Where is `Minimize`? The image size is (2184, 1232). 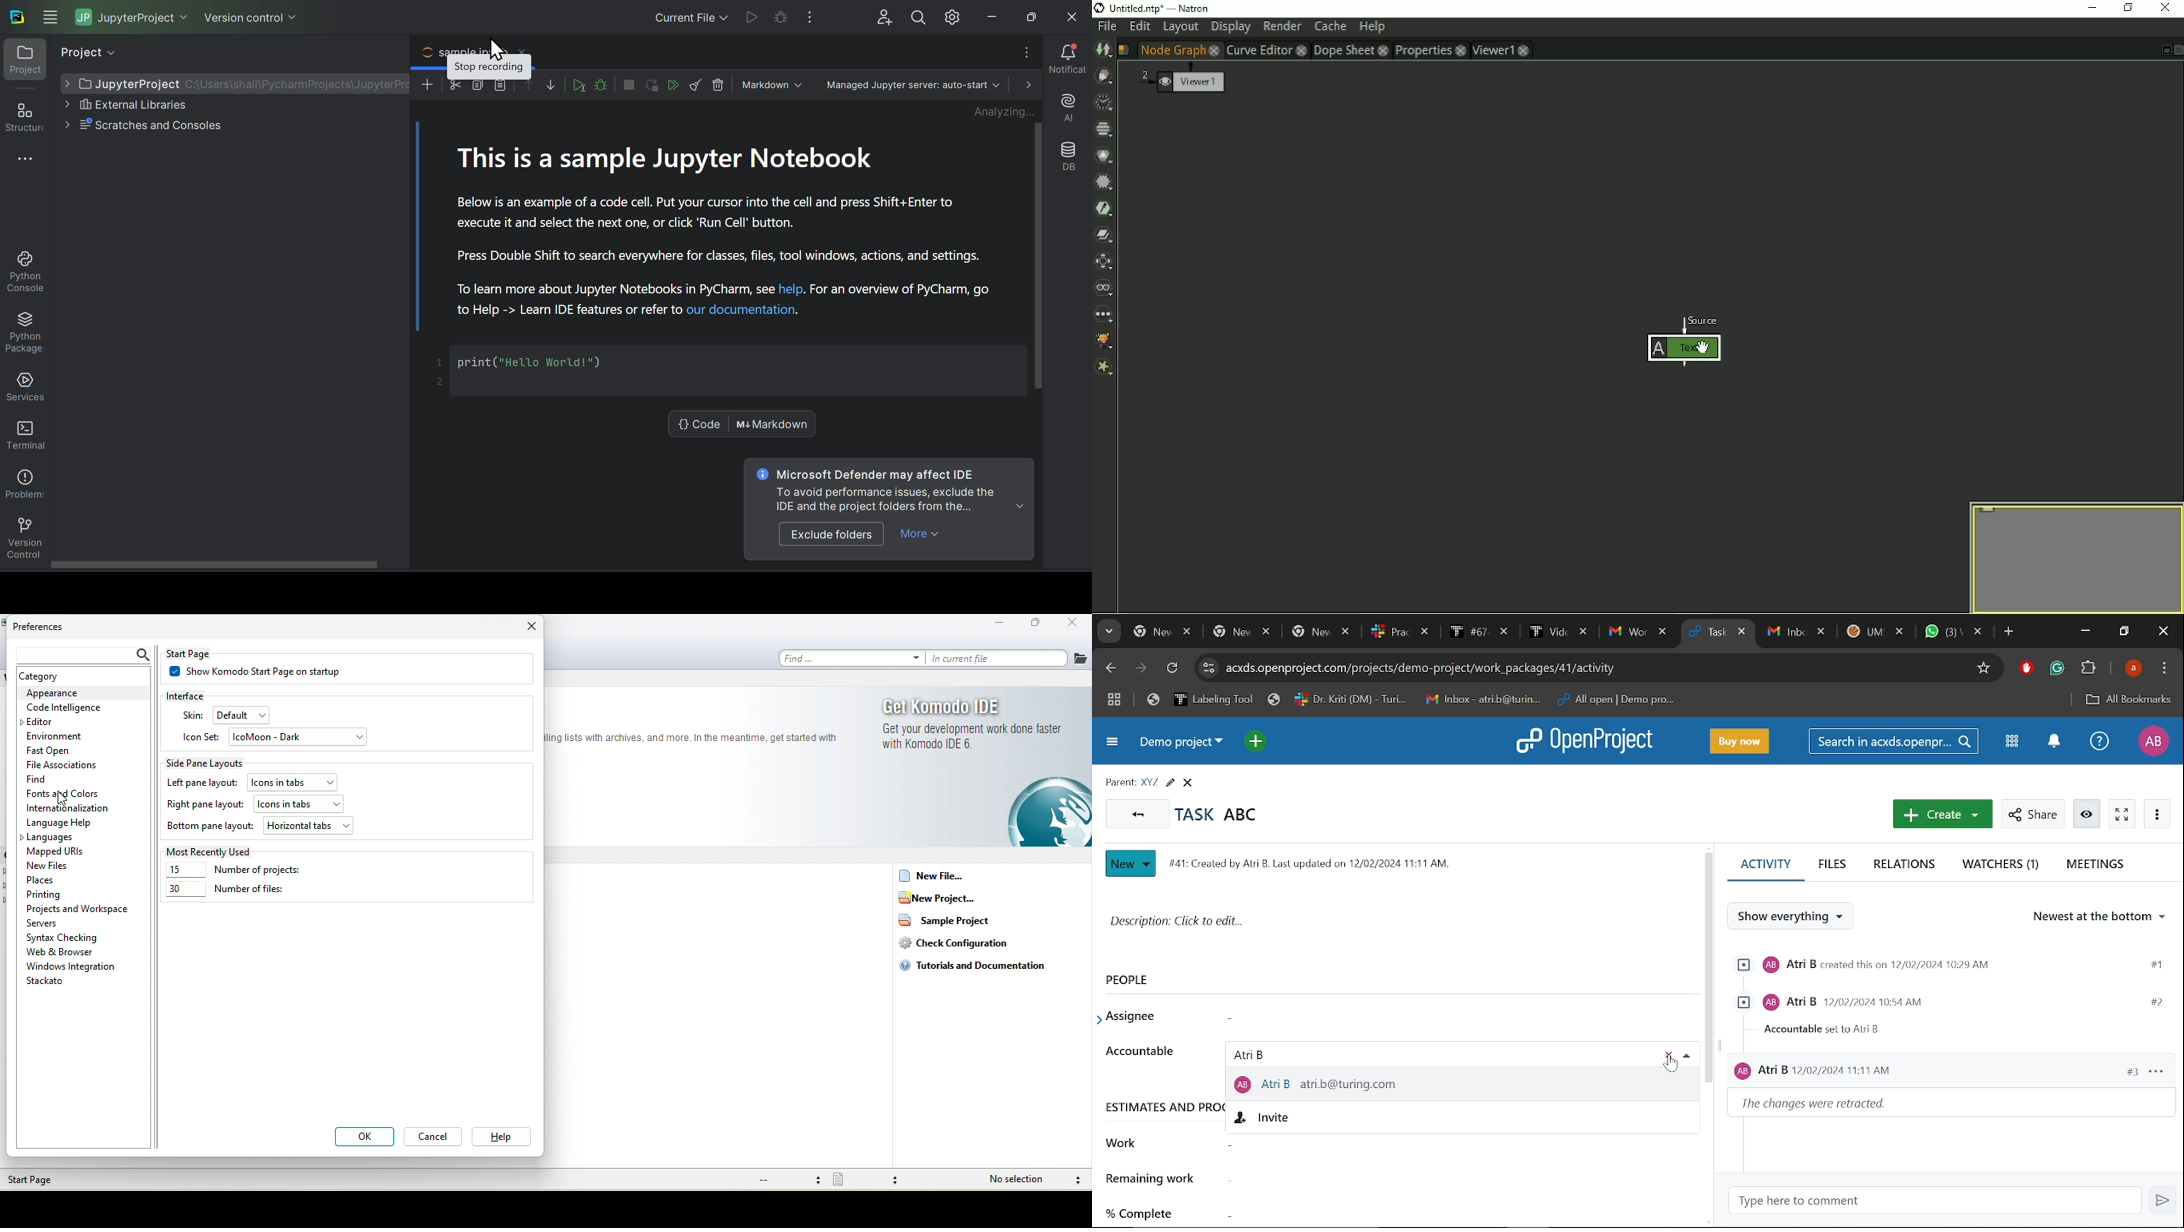
Minimize is located at coordinates (2090, 7).